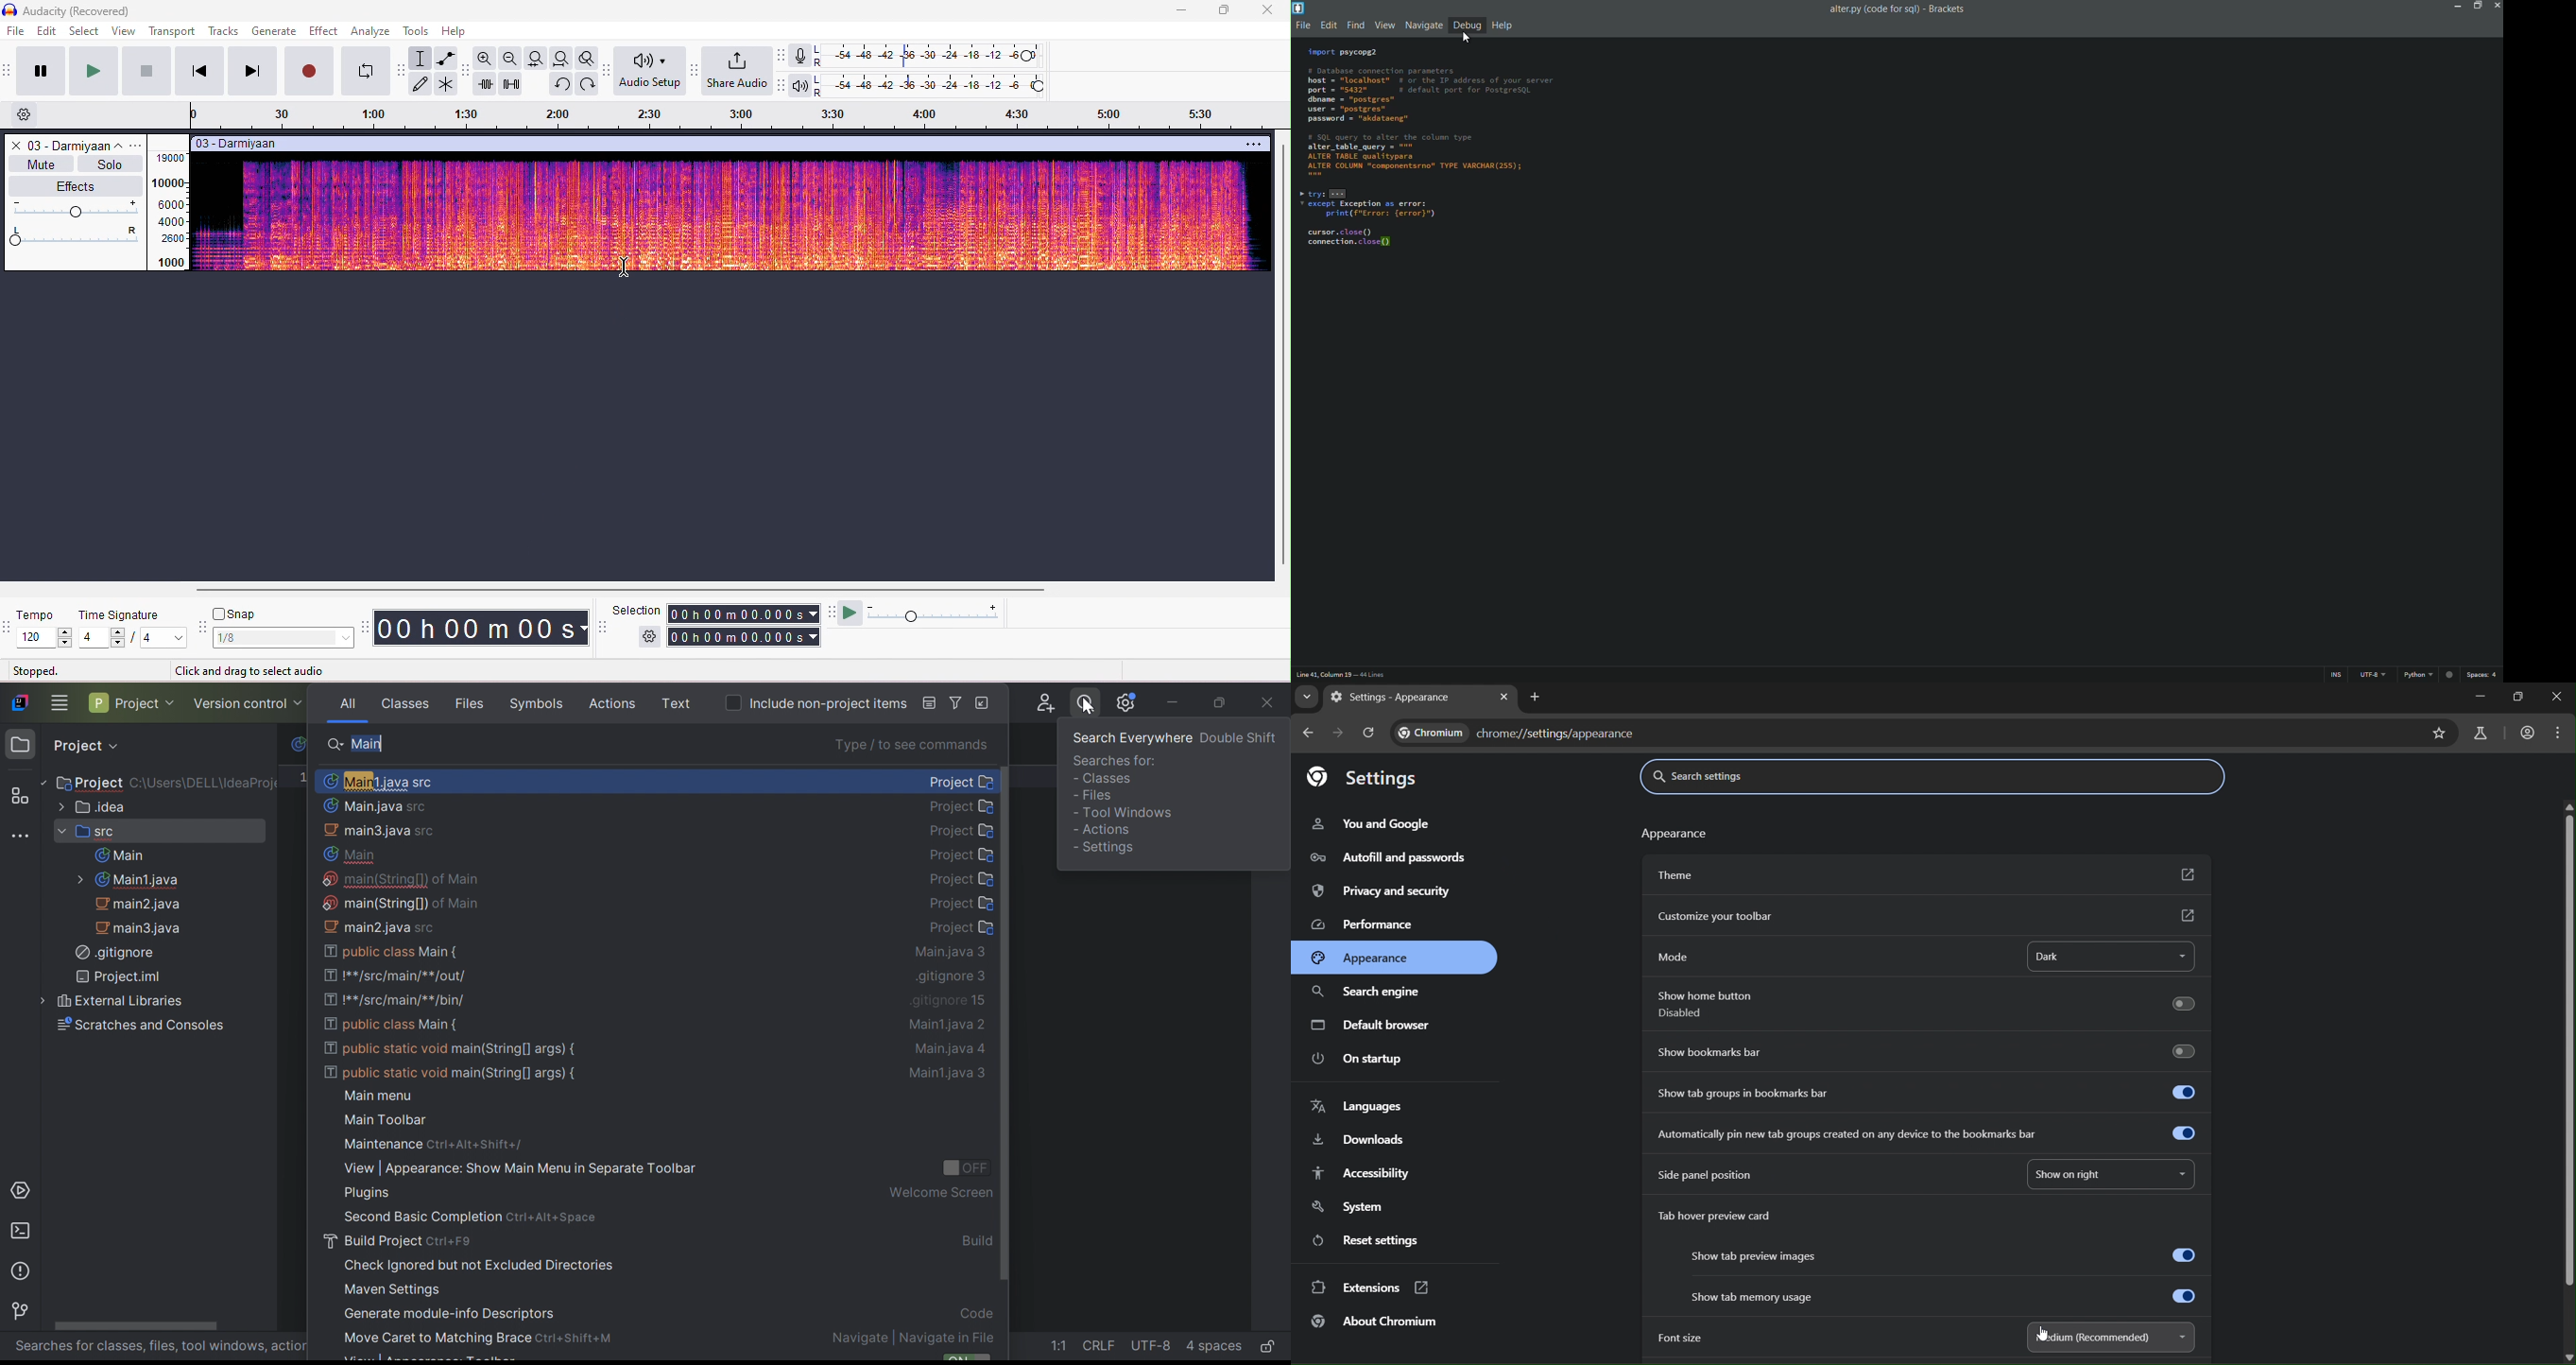  What do you see at coordinates (538, 59) in the screenshot?
I see `fit selection to width` at bounding box center [538, 59].